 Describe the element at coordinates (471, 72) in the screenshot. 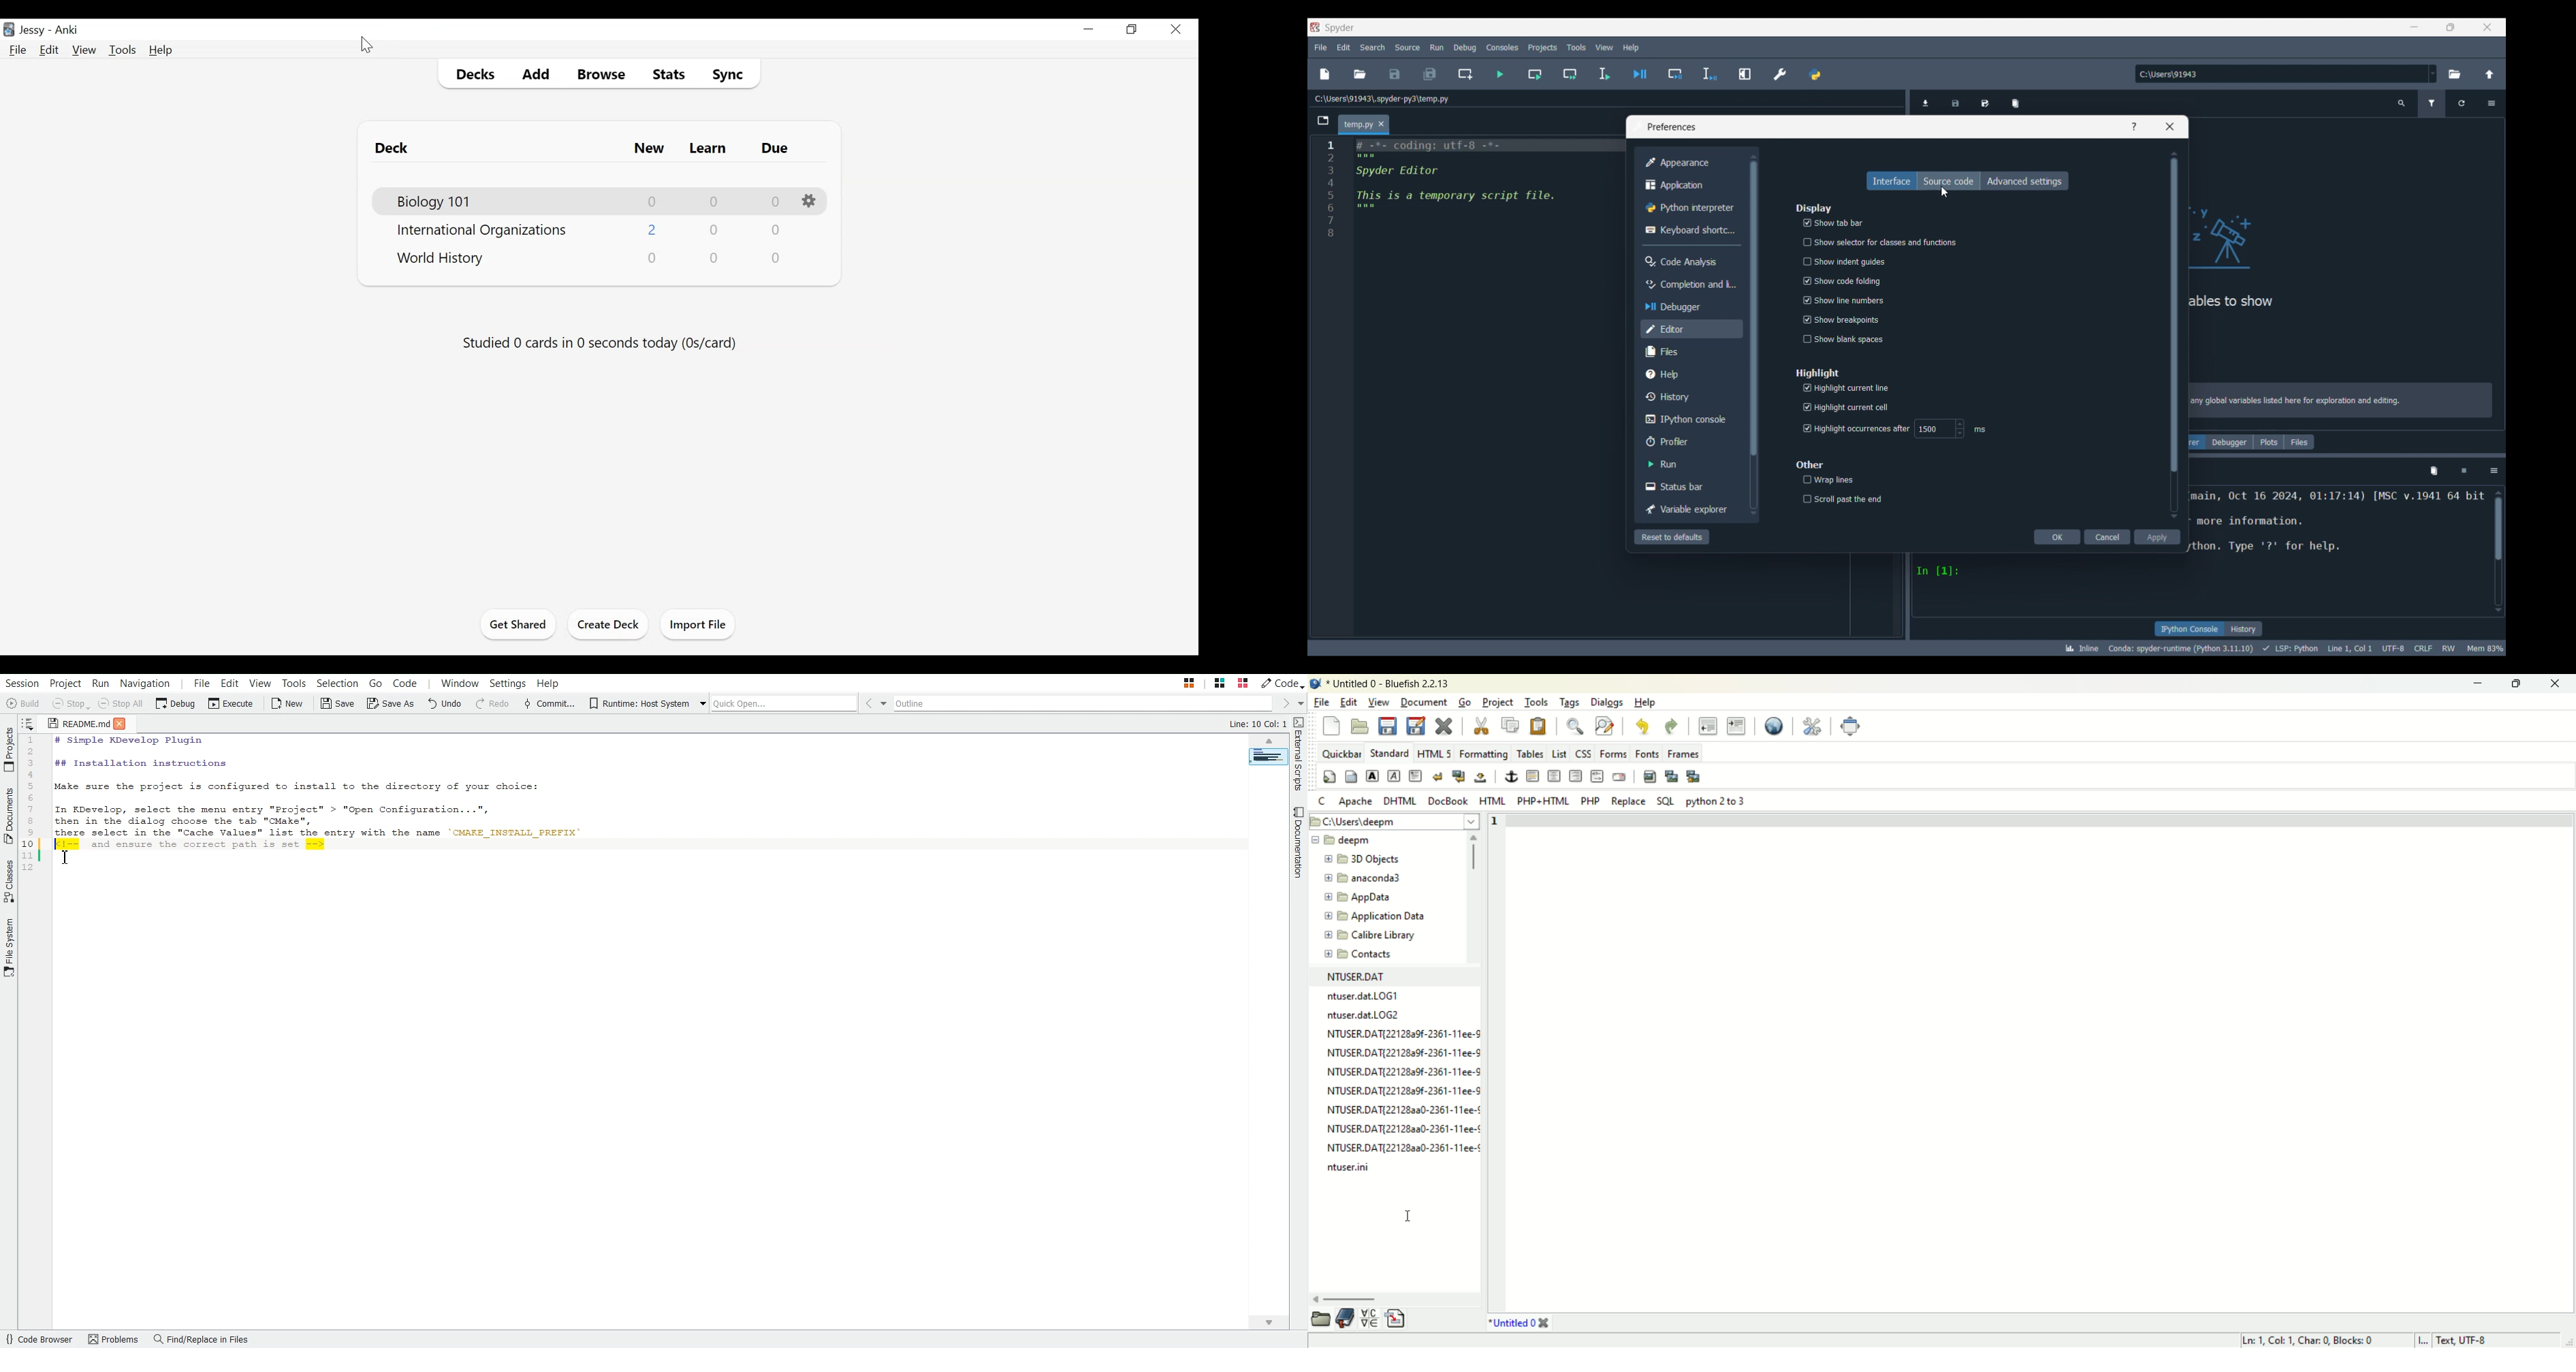

I see `Decks` at that location.